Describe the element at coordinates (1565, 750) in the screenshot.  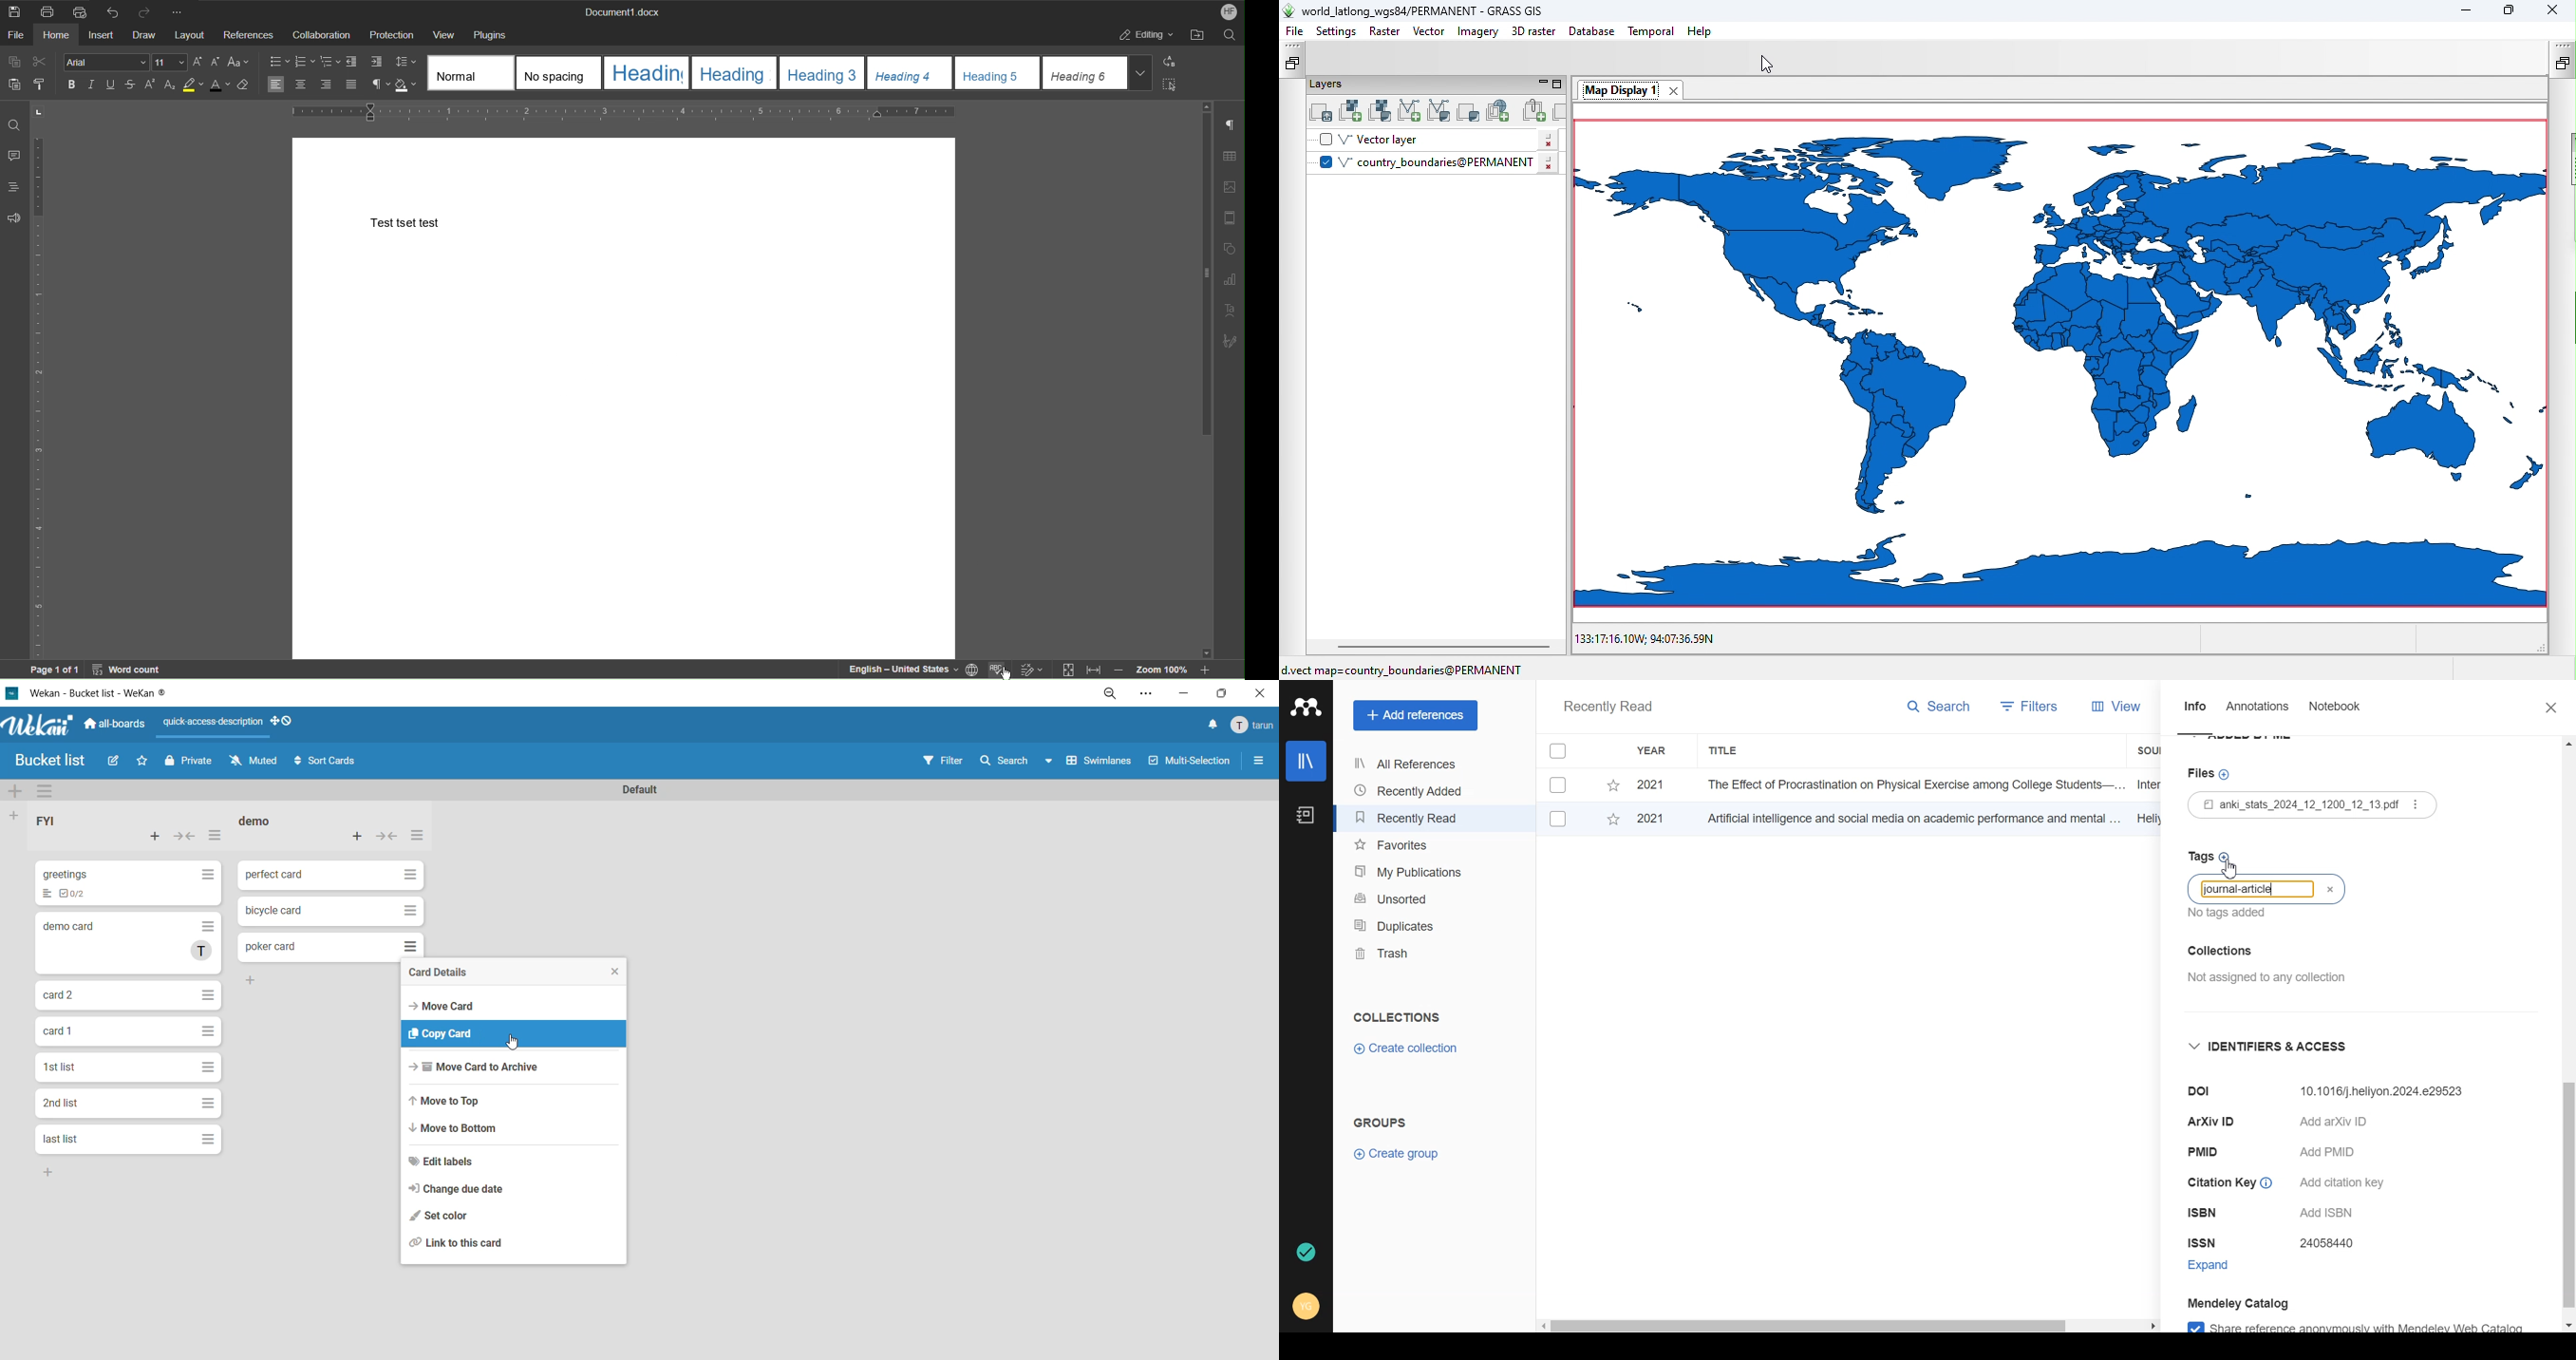
I see `Checkbox` at that location.